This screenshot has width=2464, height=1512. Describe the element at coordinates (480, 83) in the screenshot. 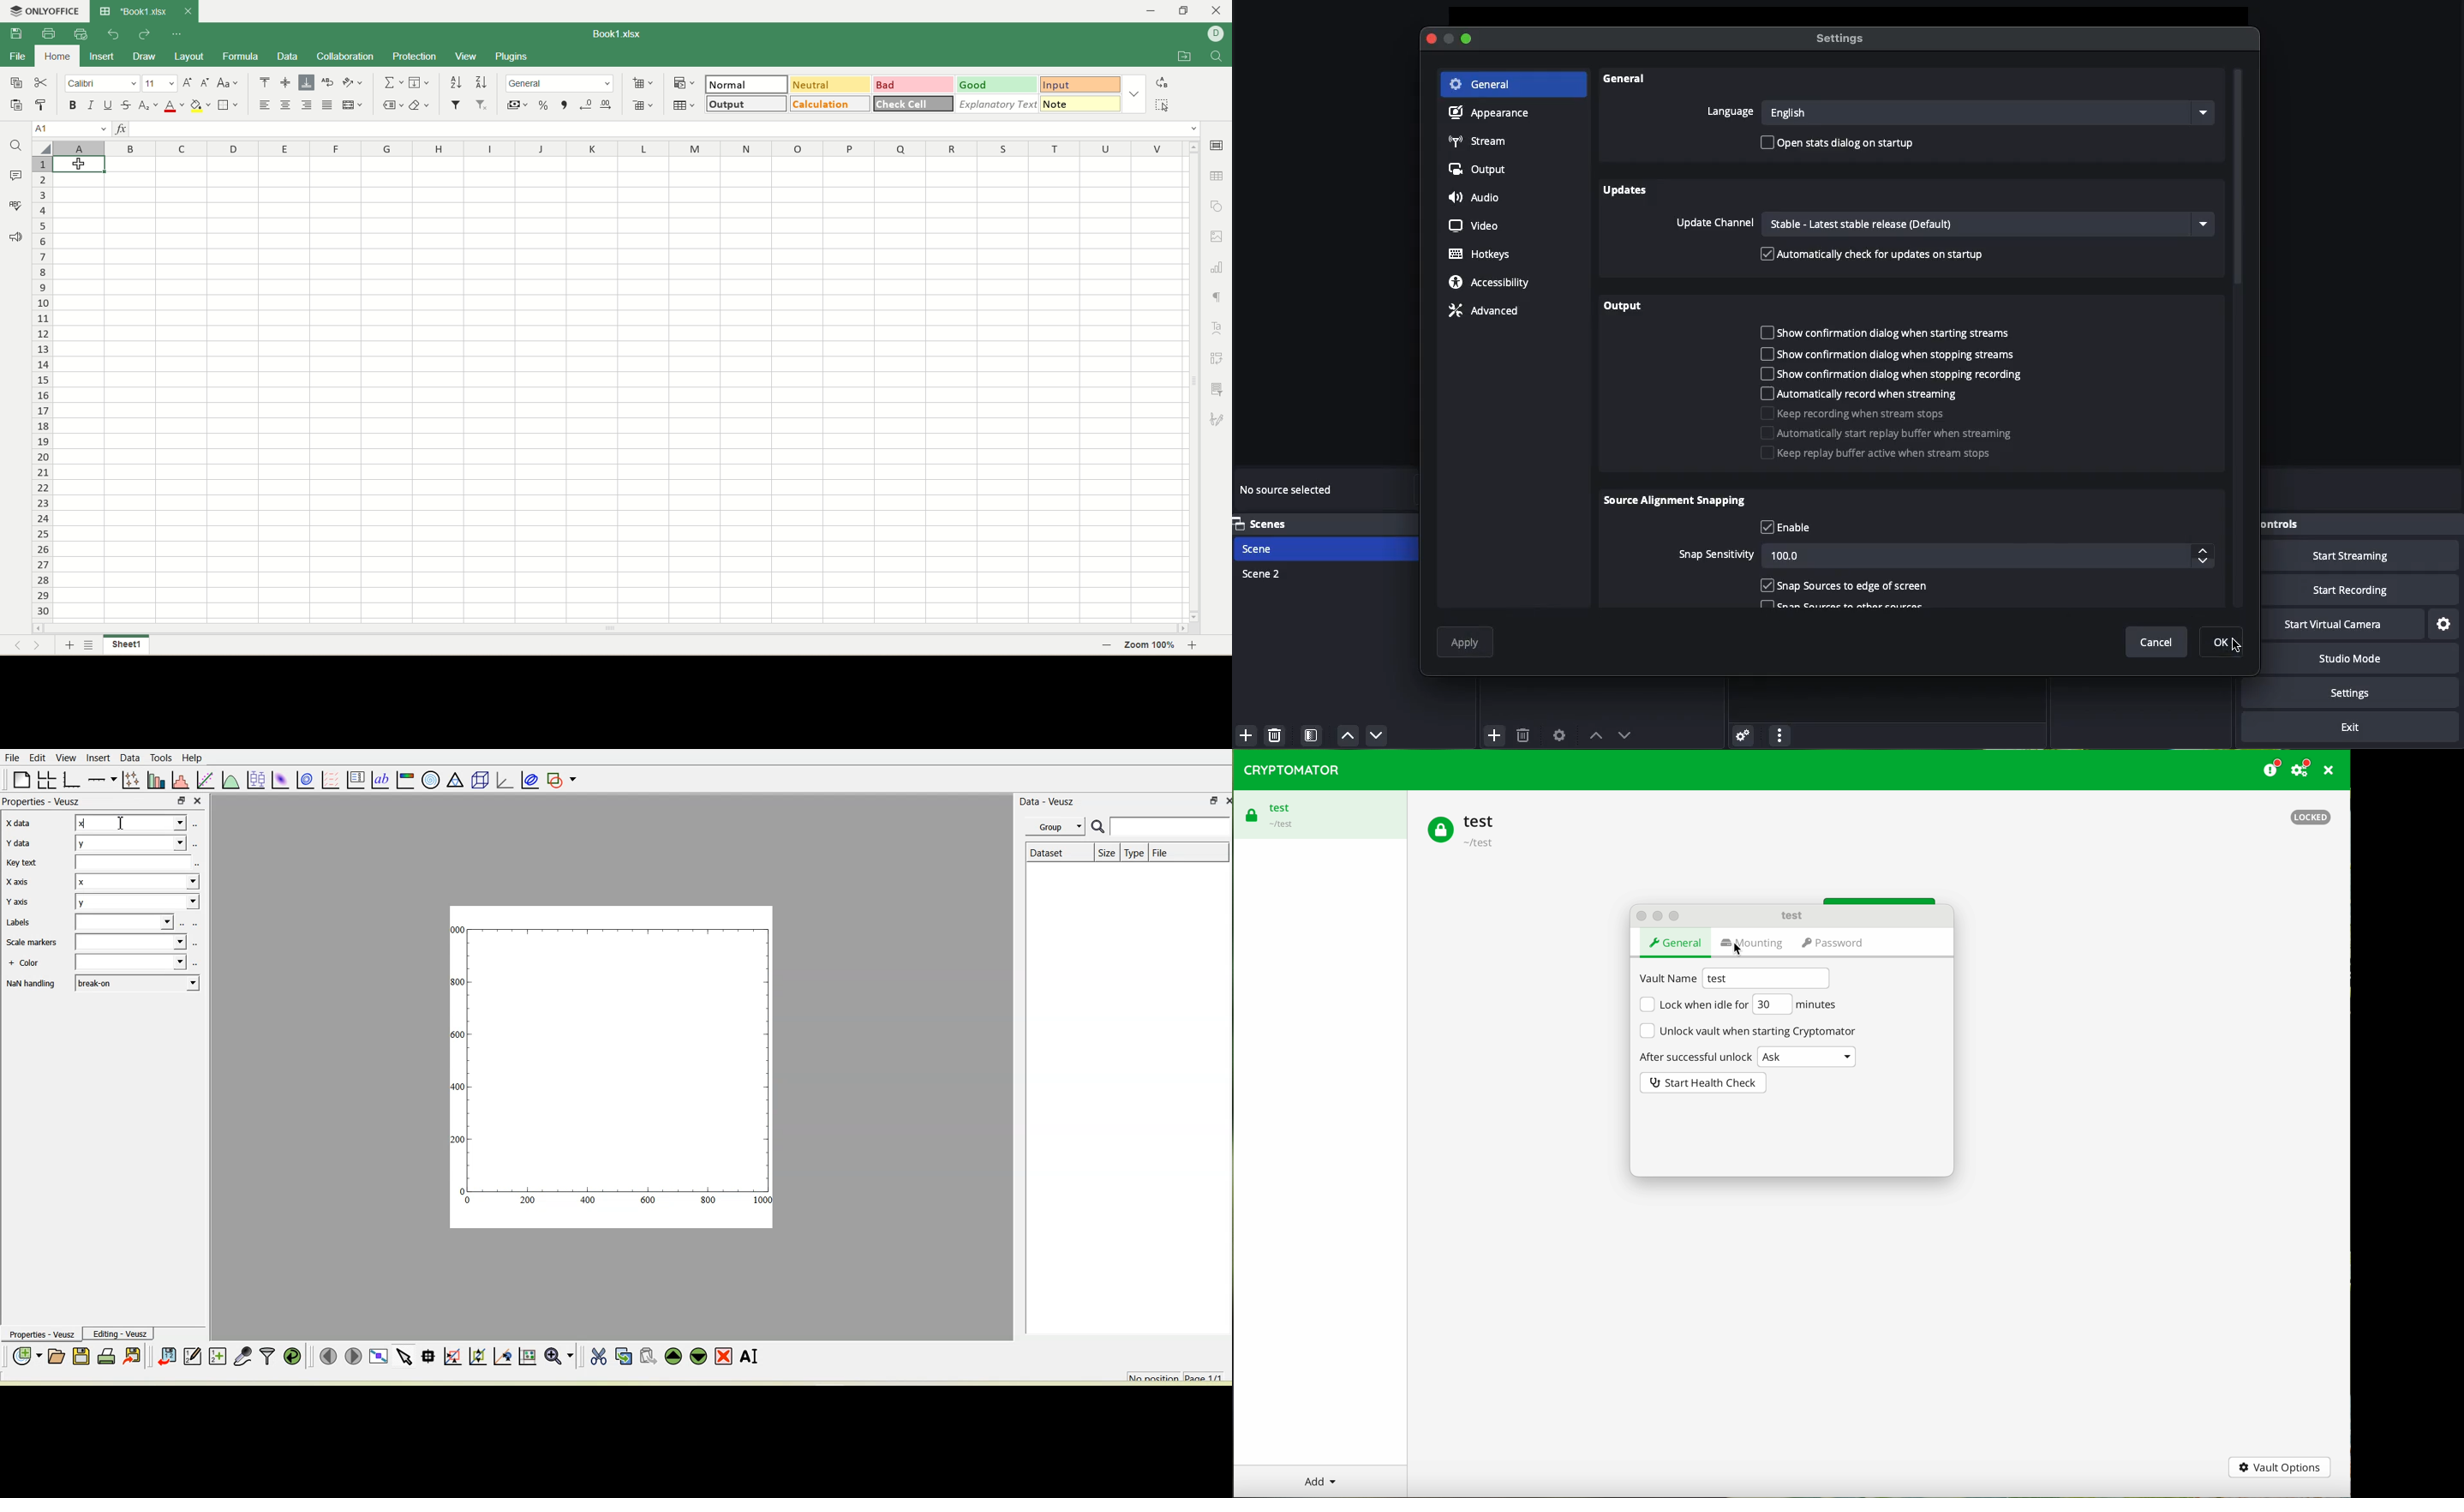

I see `sort descending` at that location.